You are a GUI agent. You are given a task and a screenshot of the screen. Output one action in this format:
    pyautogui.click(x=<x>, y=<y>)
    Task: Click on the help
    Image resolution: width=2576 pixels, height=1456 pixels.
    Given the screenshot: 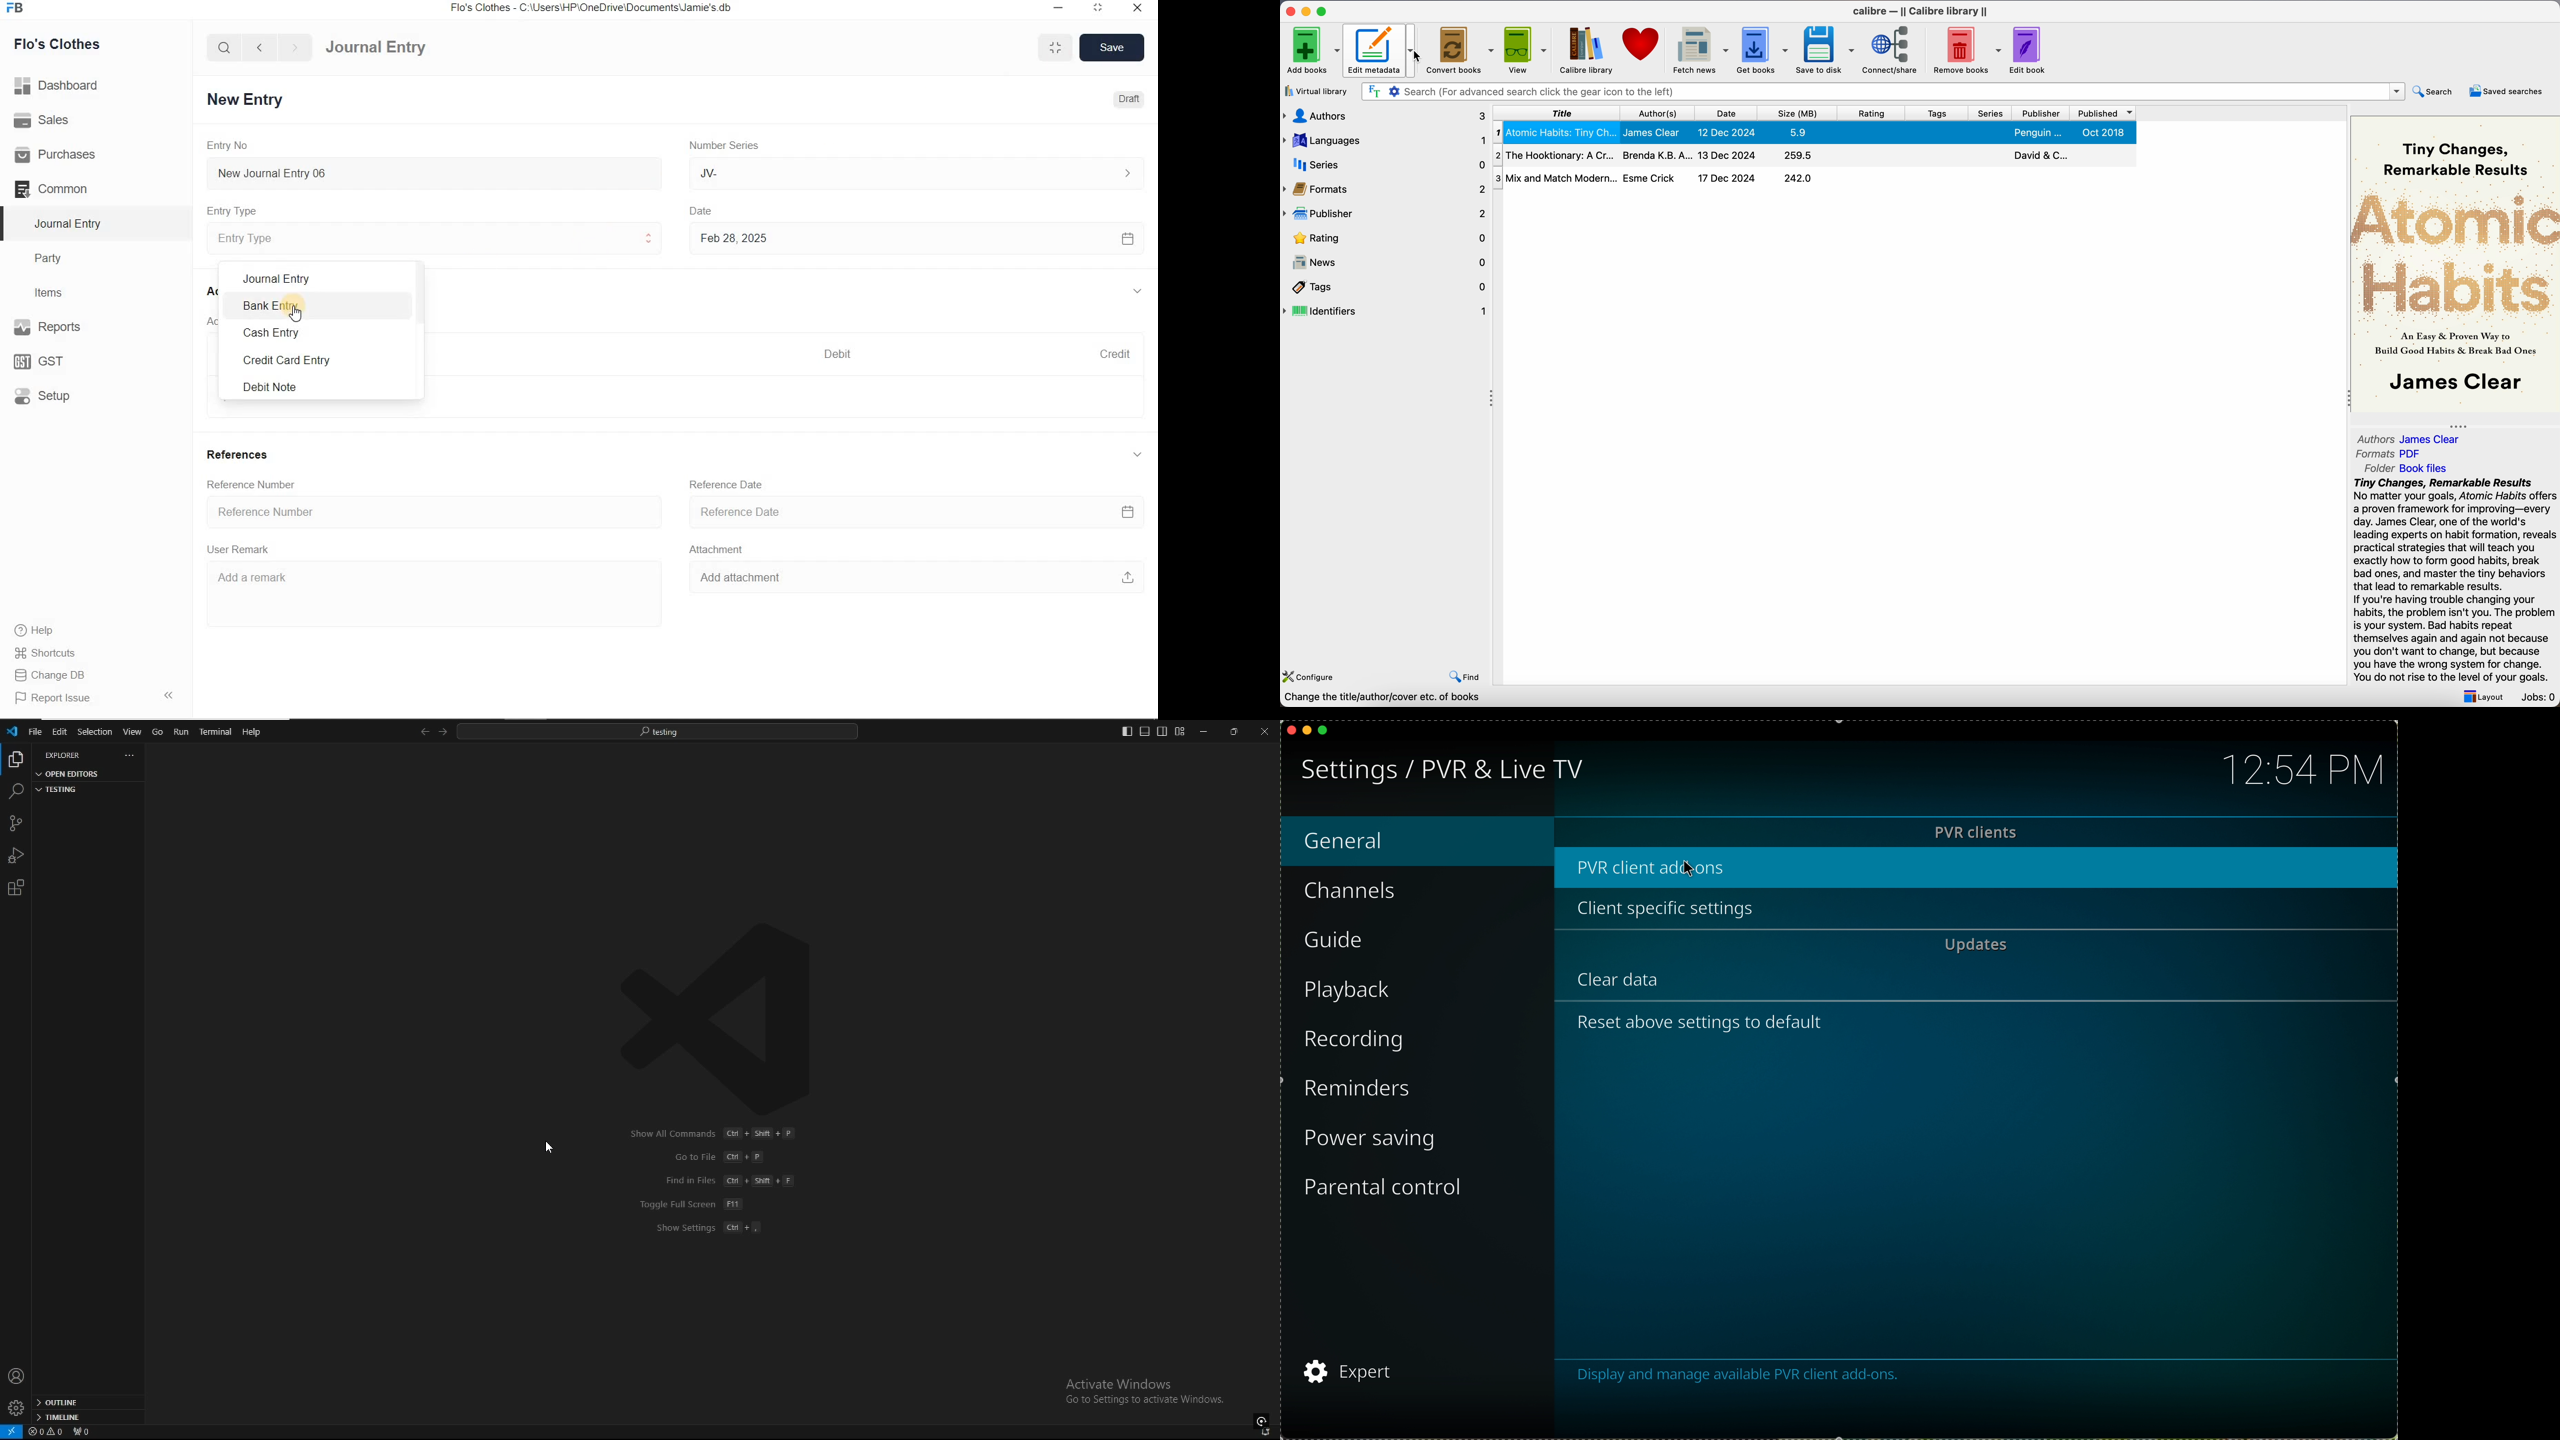 What is the action you would take?
    pyautogui.click(x=253, y=732)
    